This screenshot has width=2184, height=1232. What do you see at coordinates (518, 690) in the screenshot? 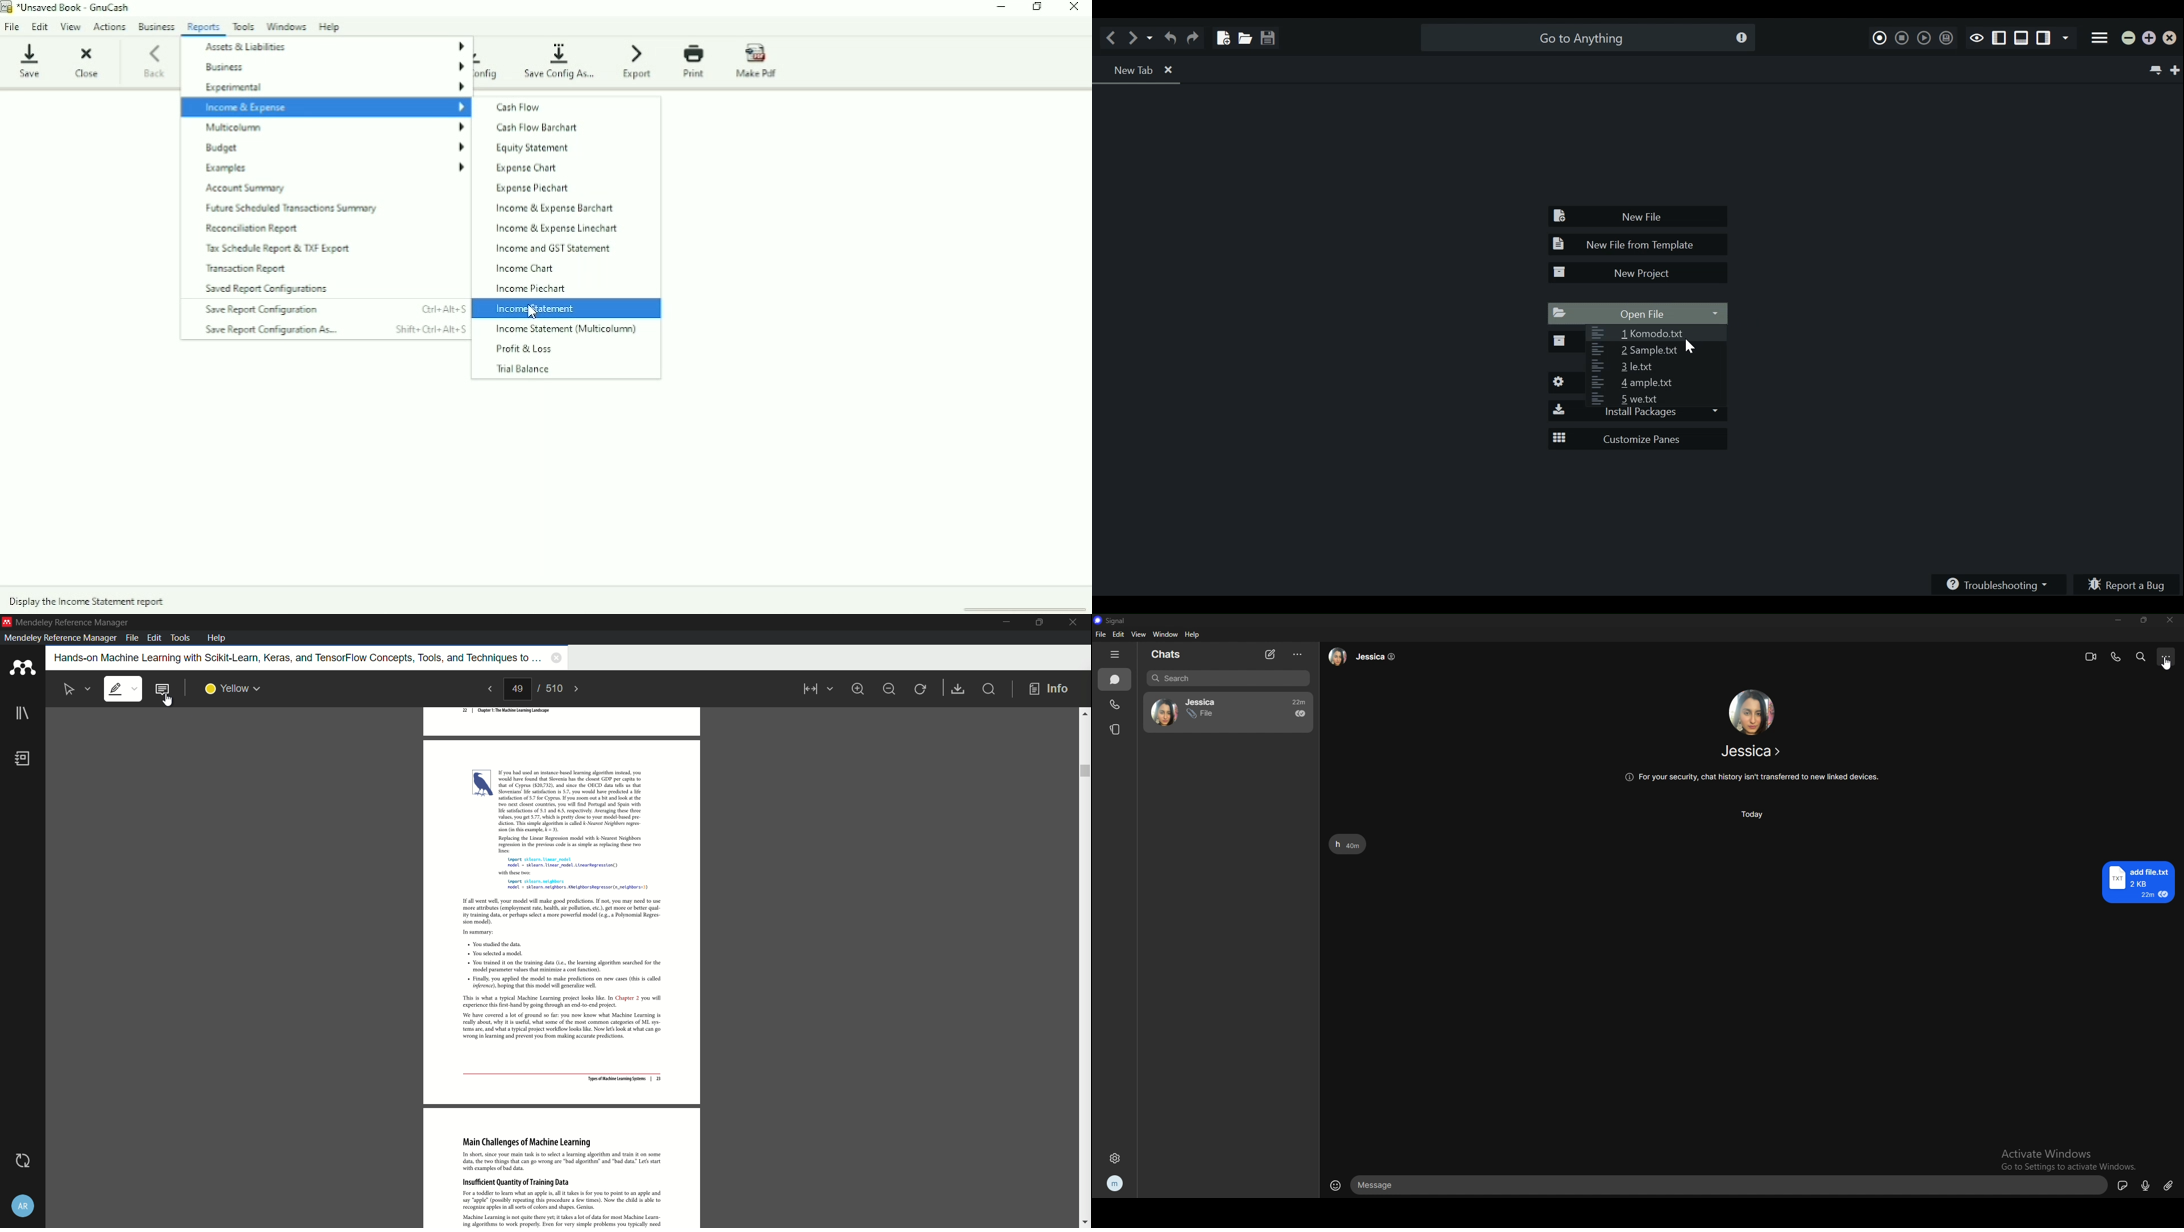
I see `current page` at bounding box center [518, 690].